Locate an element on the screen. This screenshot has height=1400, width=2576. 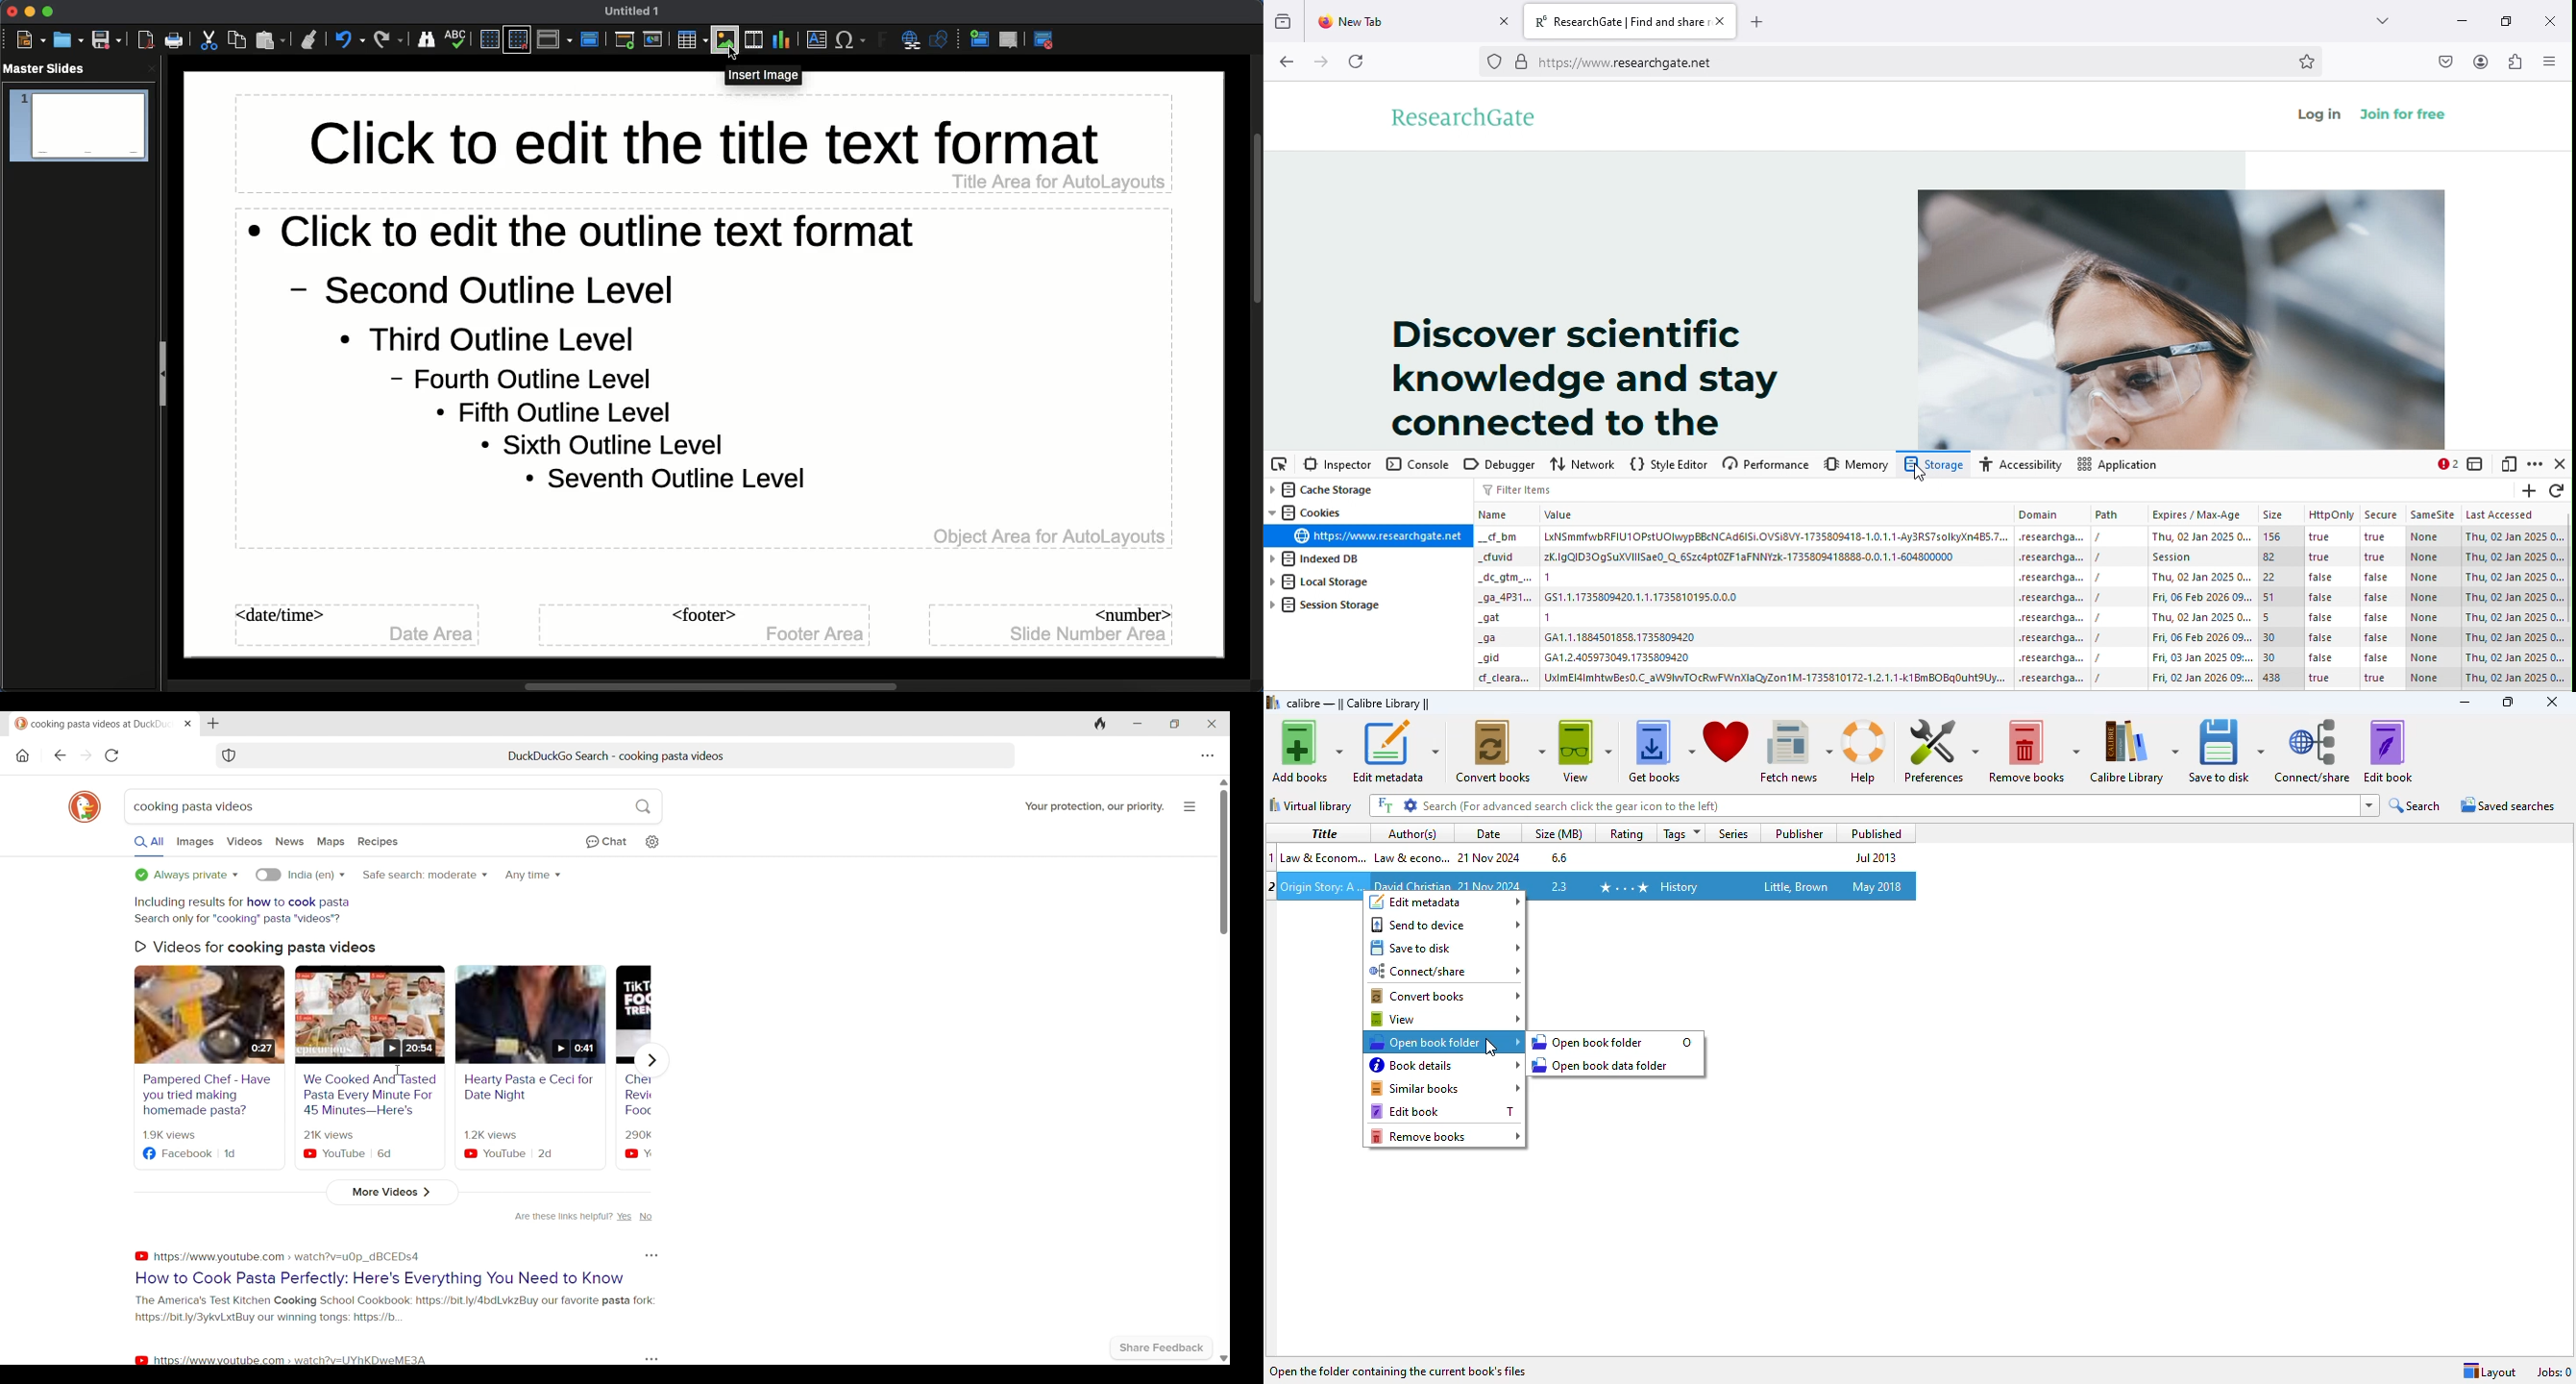
close is located at coordinates (2552, 16).